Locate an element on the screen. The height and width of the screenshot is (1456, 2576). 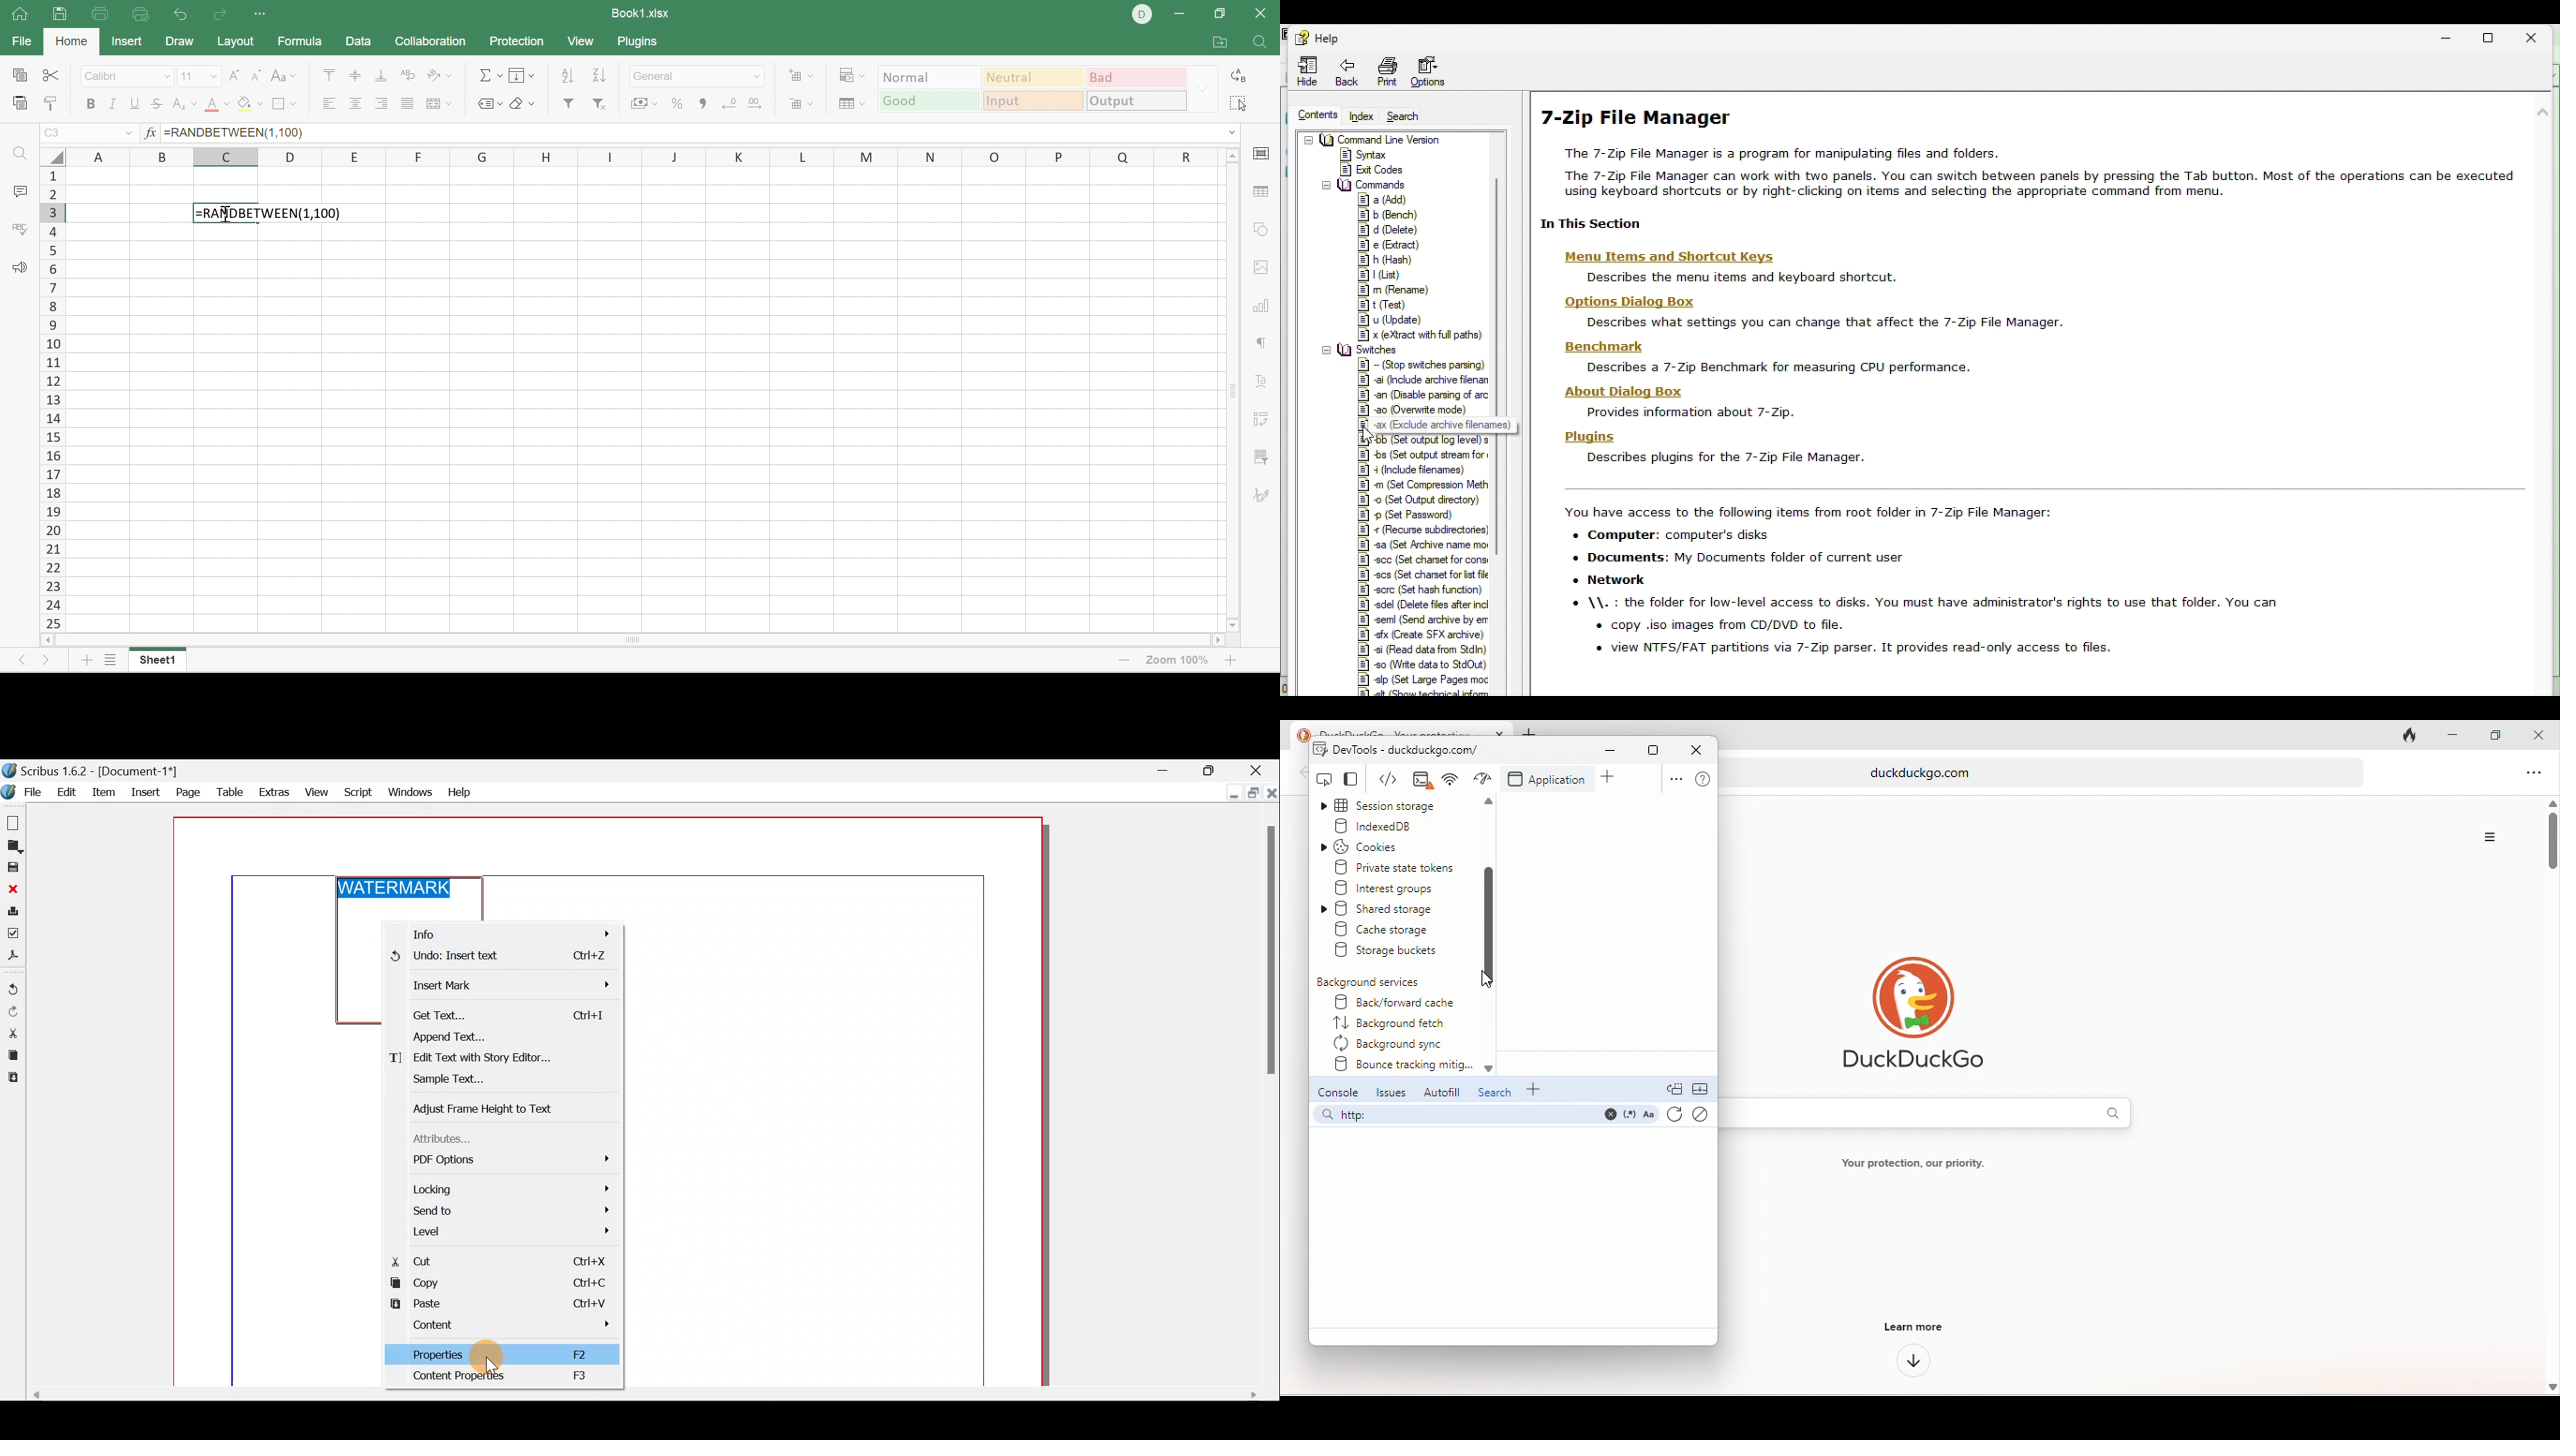
Maximise is located at coordinates (1251, 791).